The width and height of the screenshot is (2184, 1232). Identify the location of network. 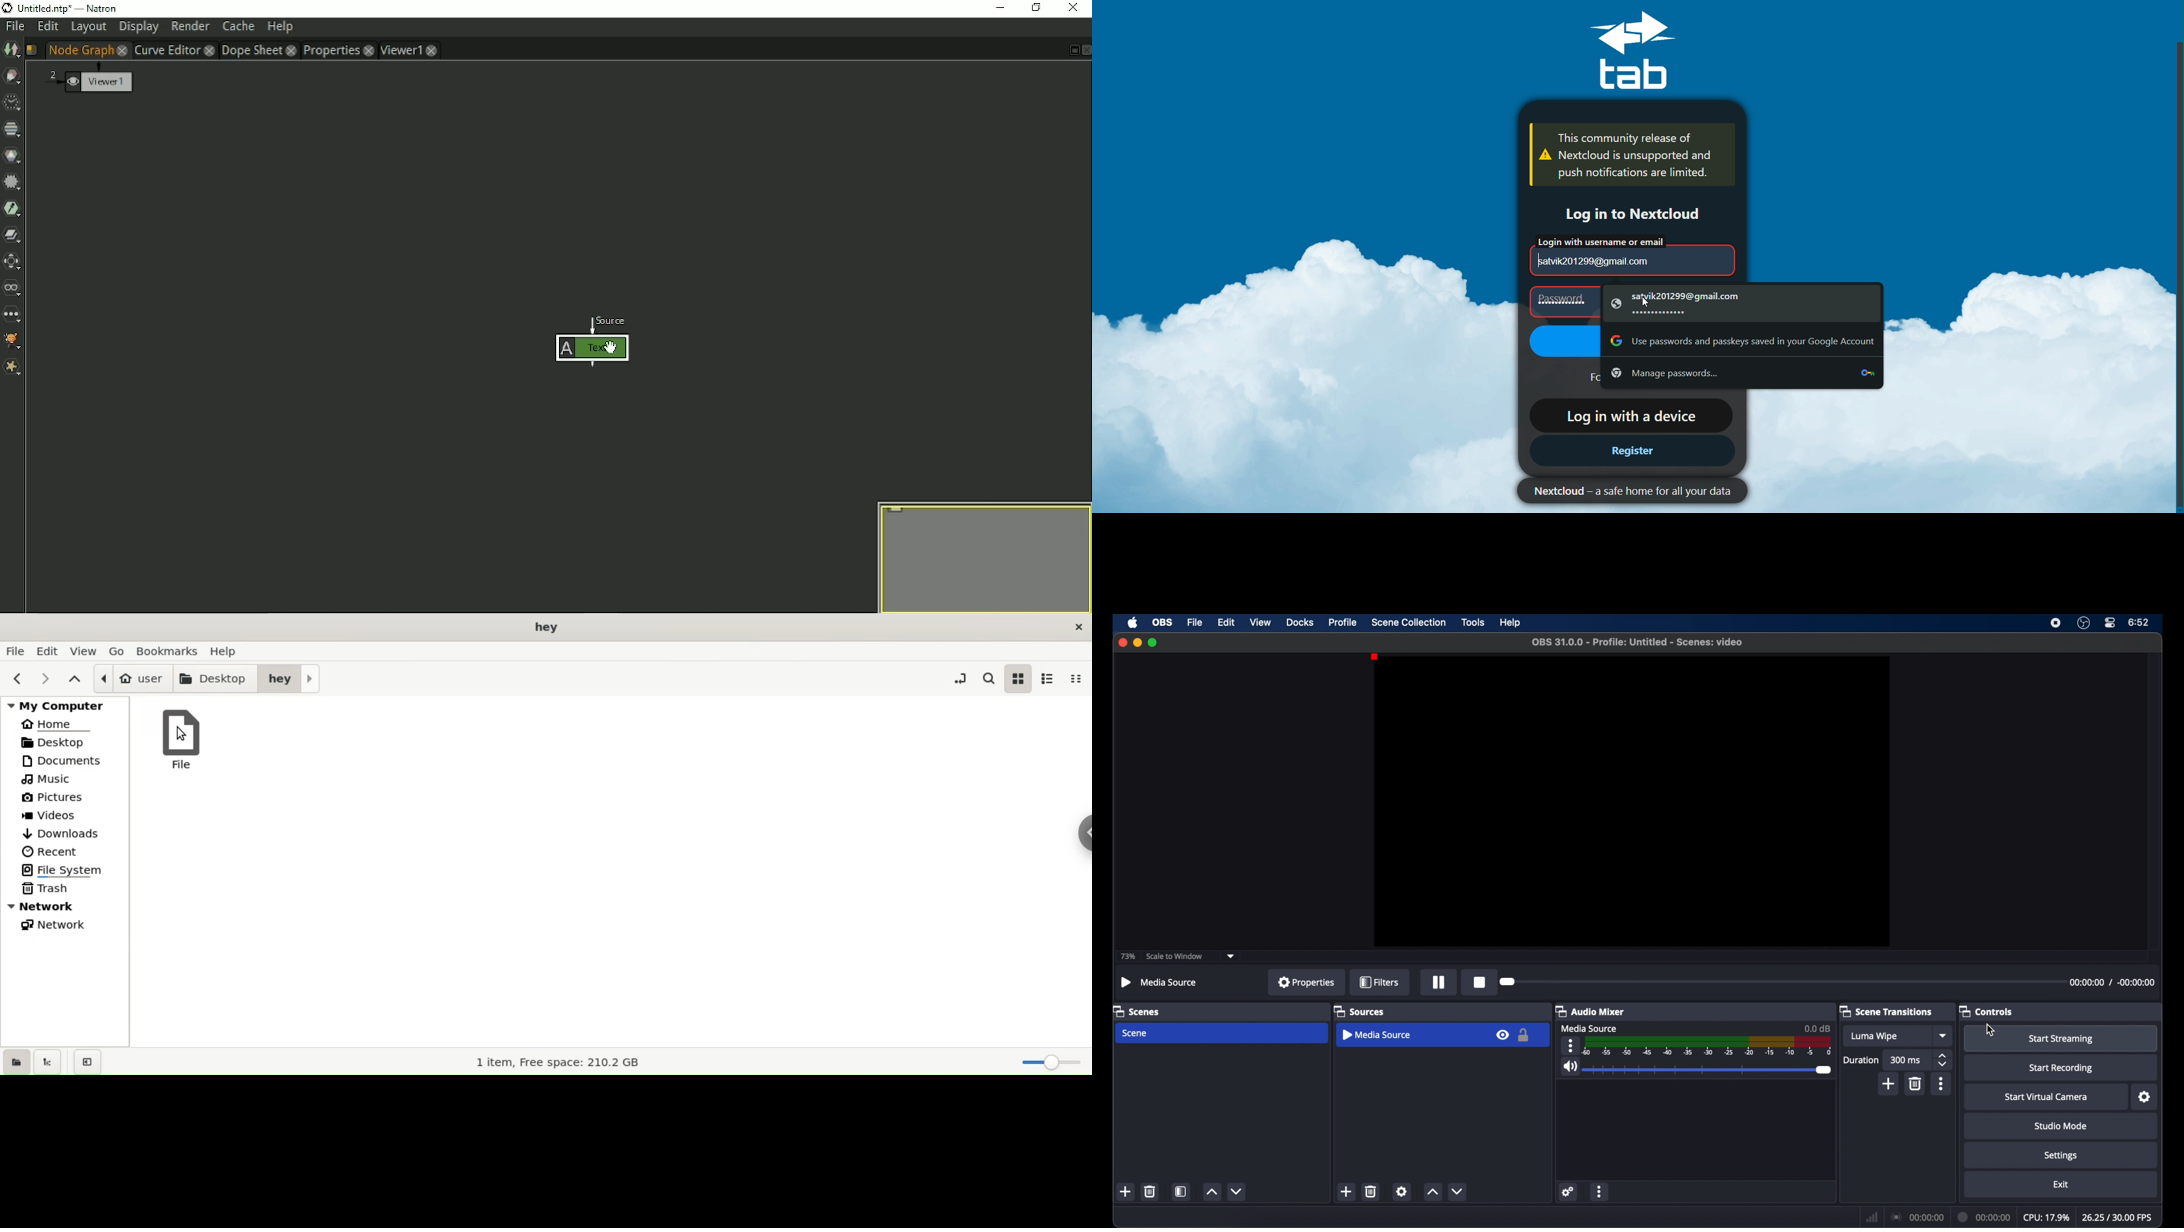
(1873, 1217).